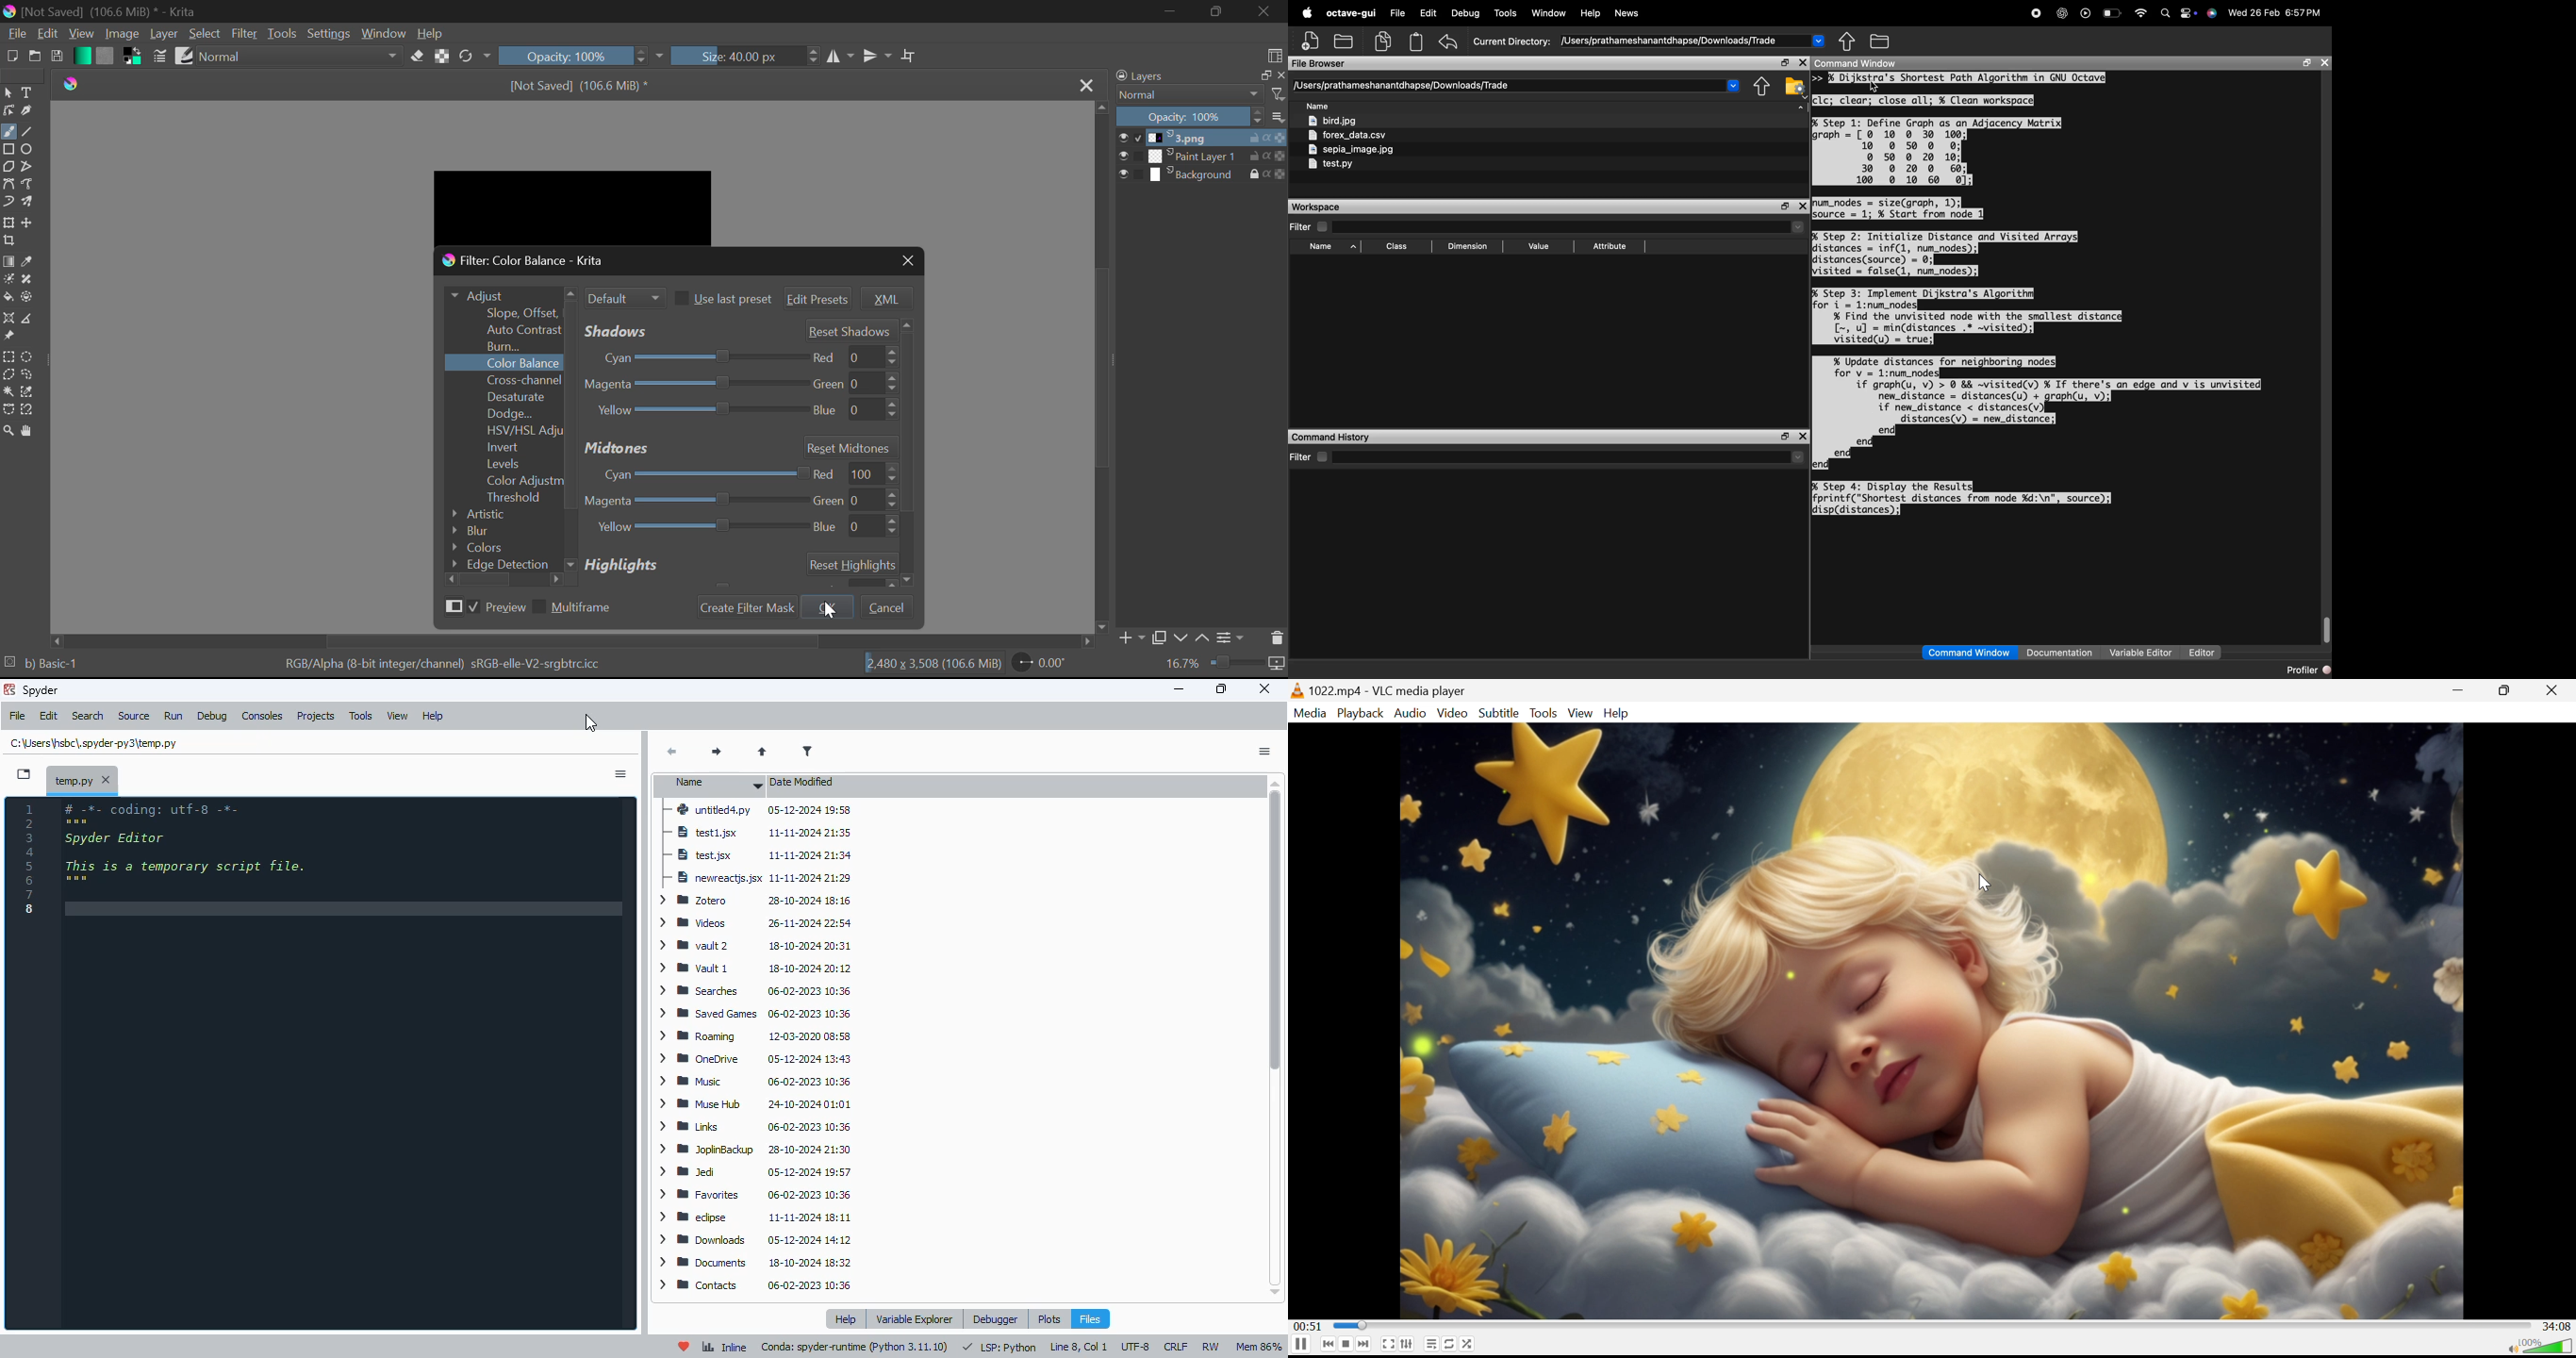 The image size is (2576, 1372). What do you see at coordinates (8, 94) in the screenshot?
I see `Select` at bounding box center [8, 94].